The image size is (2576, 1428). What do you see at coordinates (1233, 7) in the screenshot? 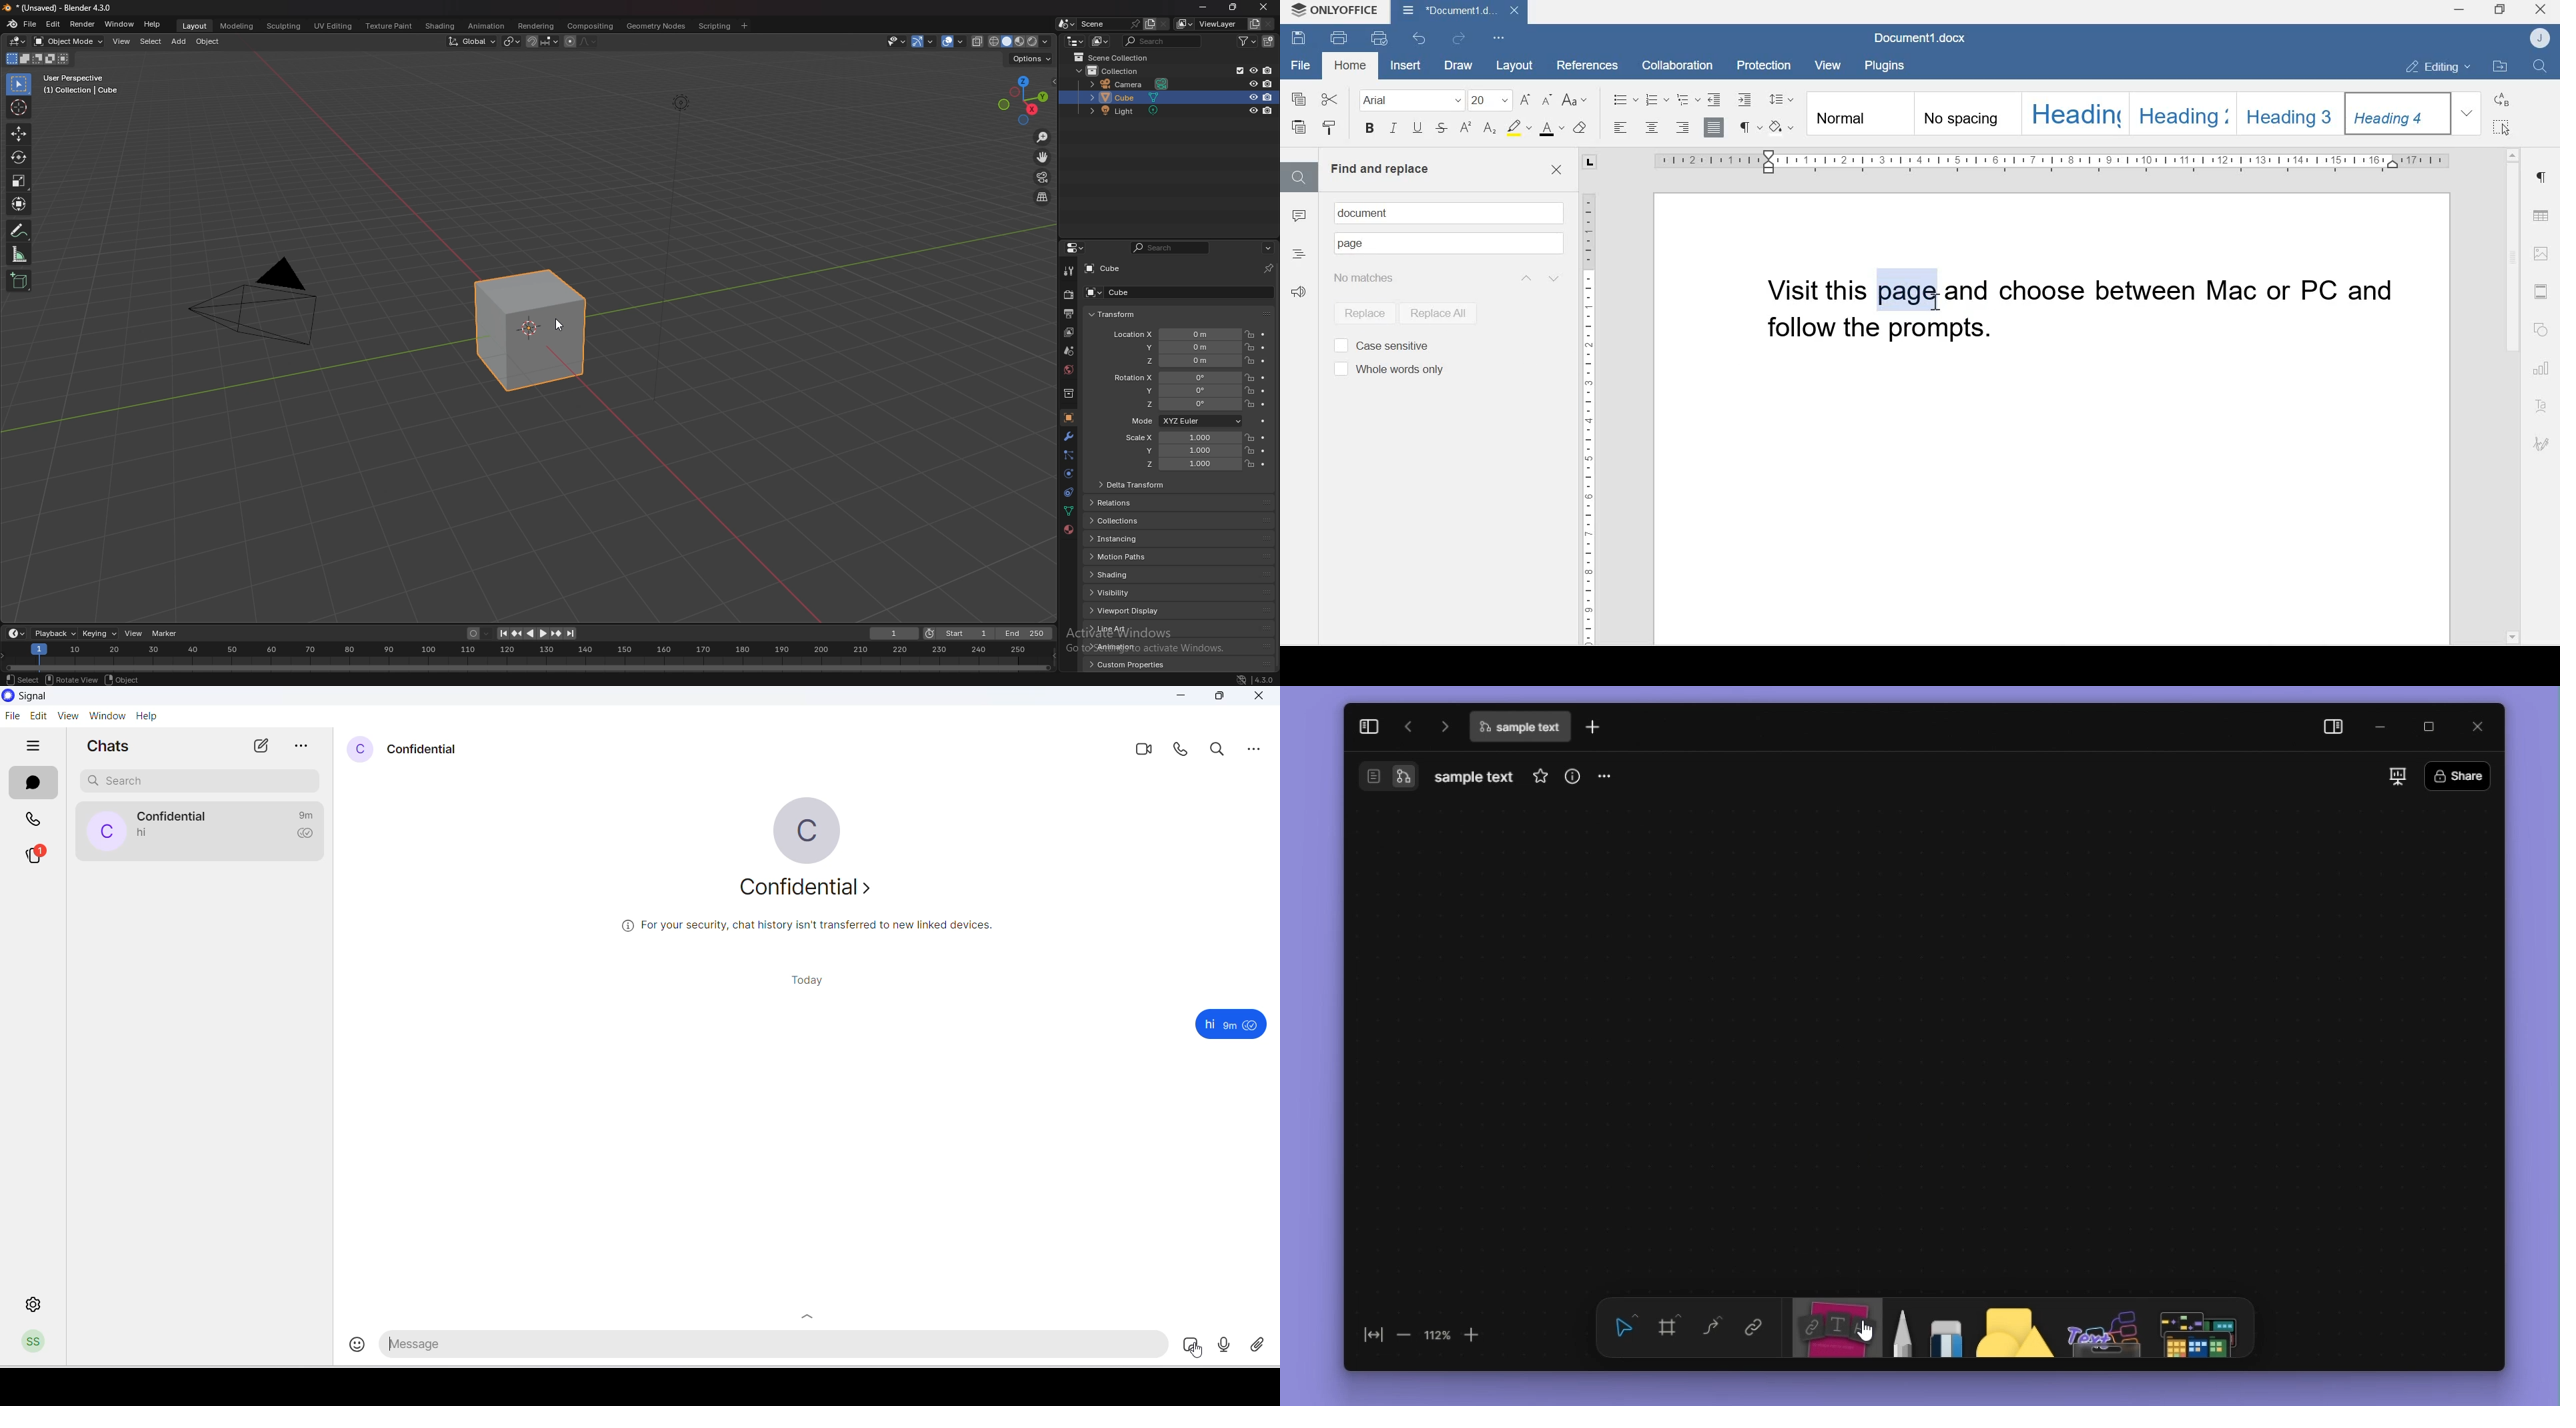
I see `resize` at bounding box center [1233, 7].